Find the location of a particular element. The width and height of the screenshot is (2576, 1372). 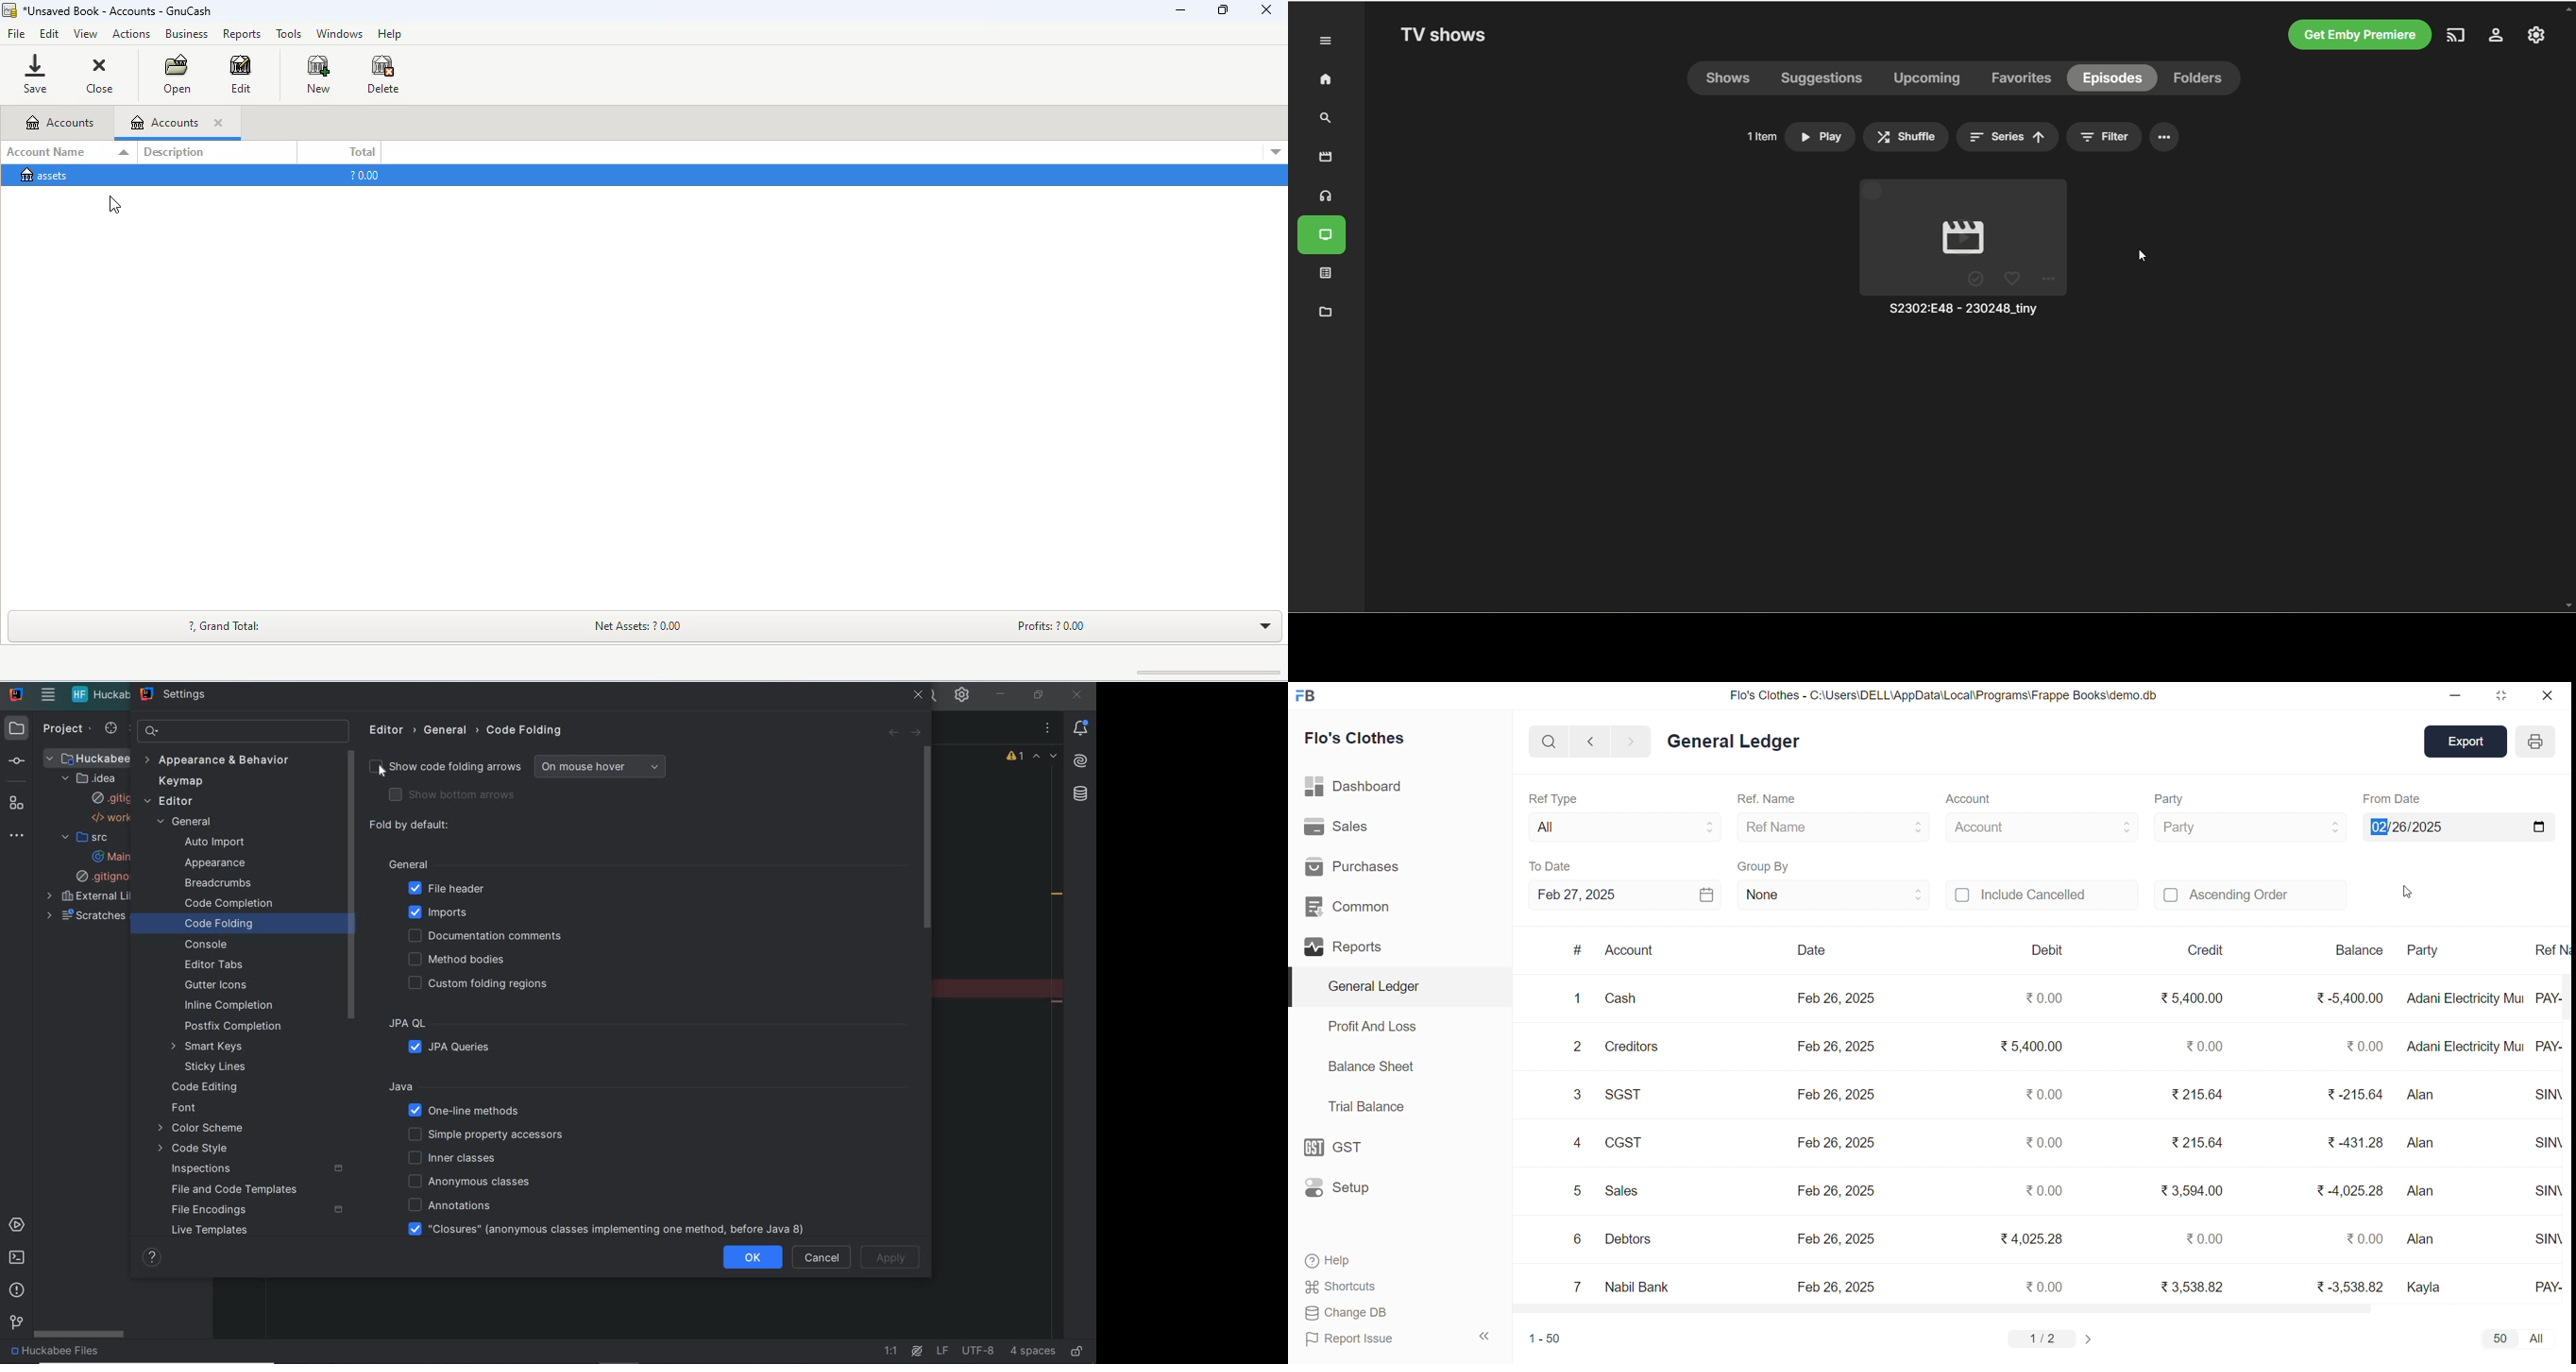

edit is located at coordinates (245, 74).